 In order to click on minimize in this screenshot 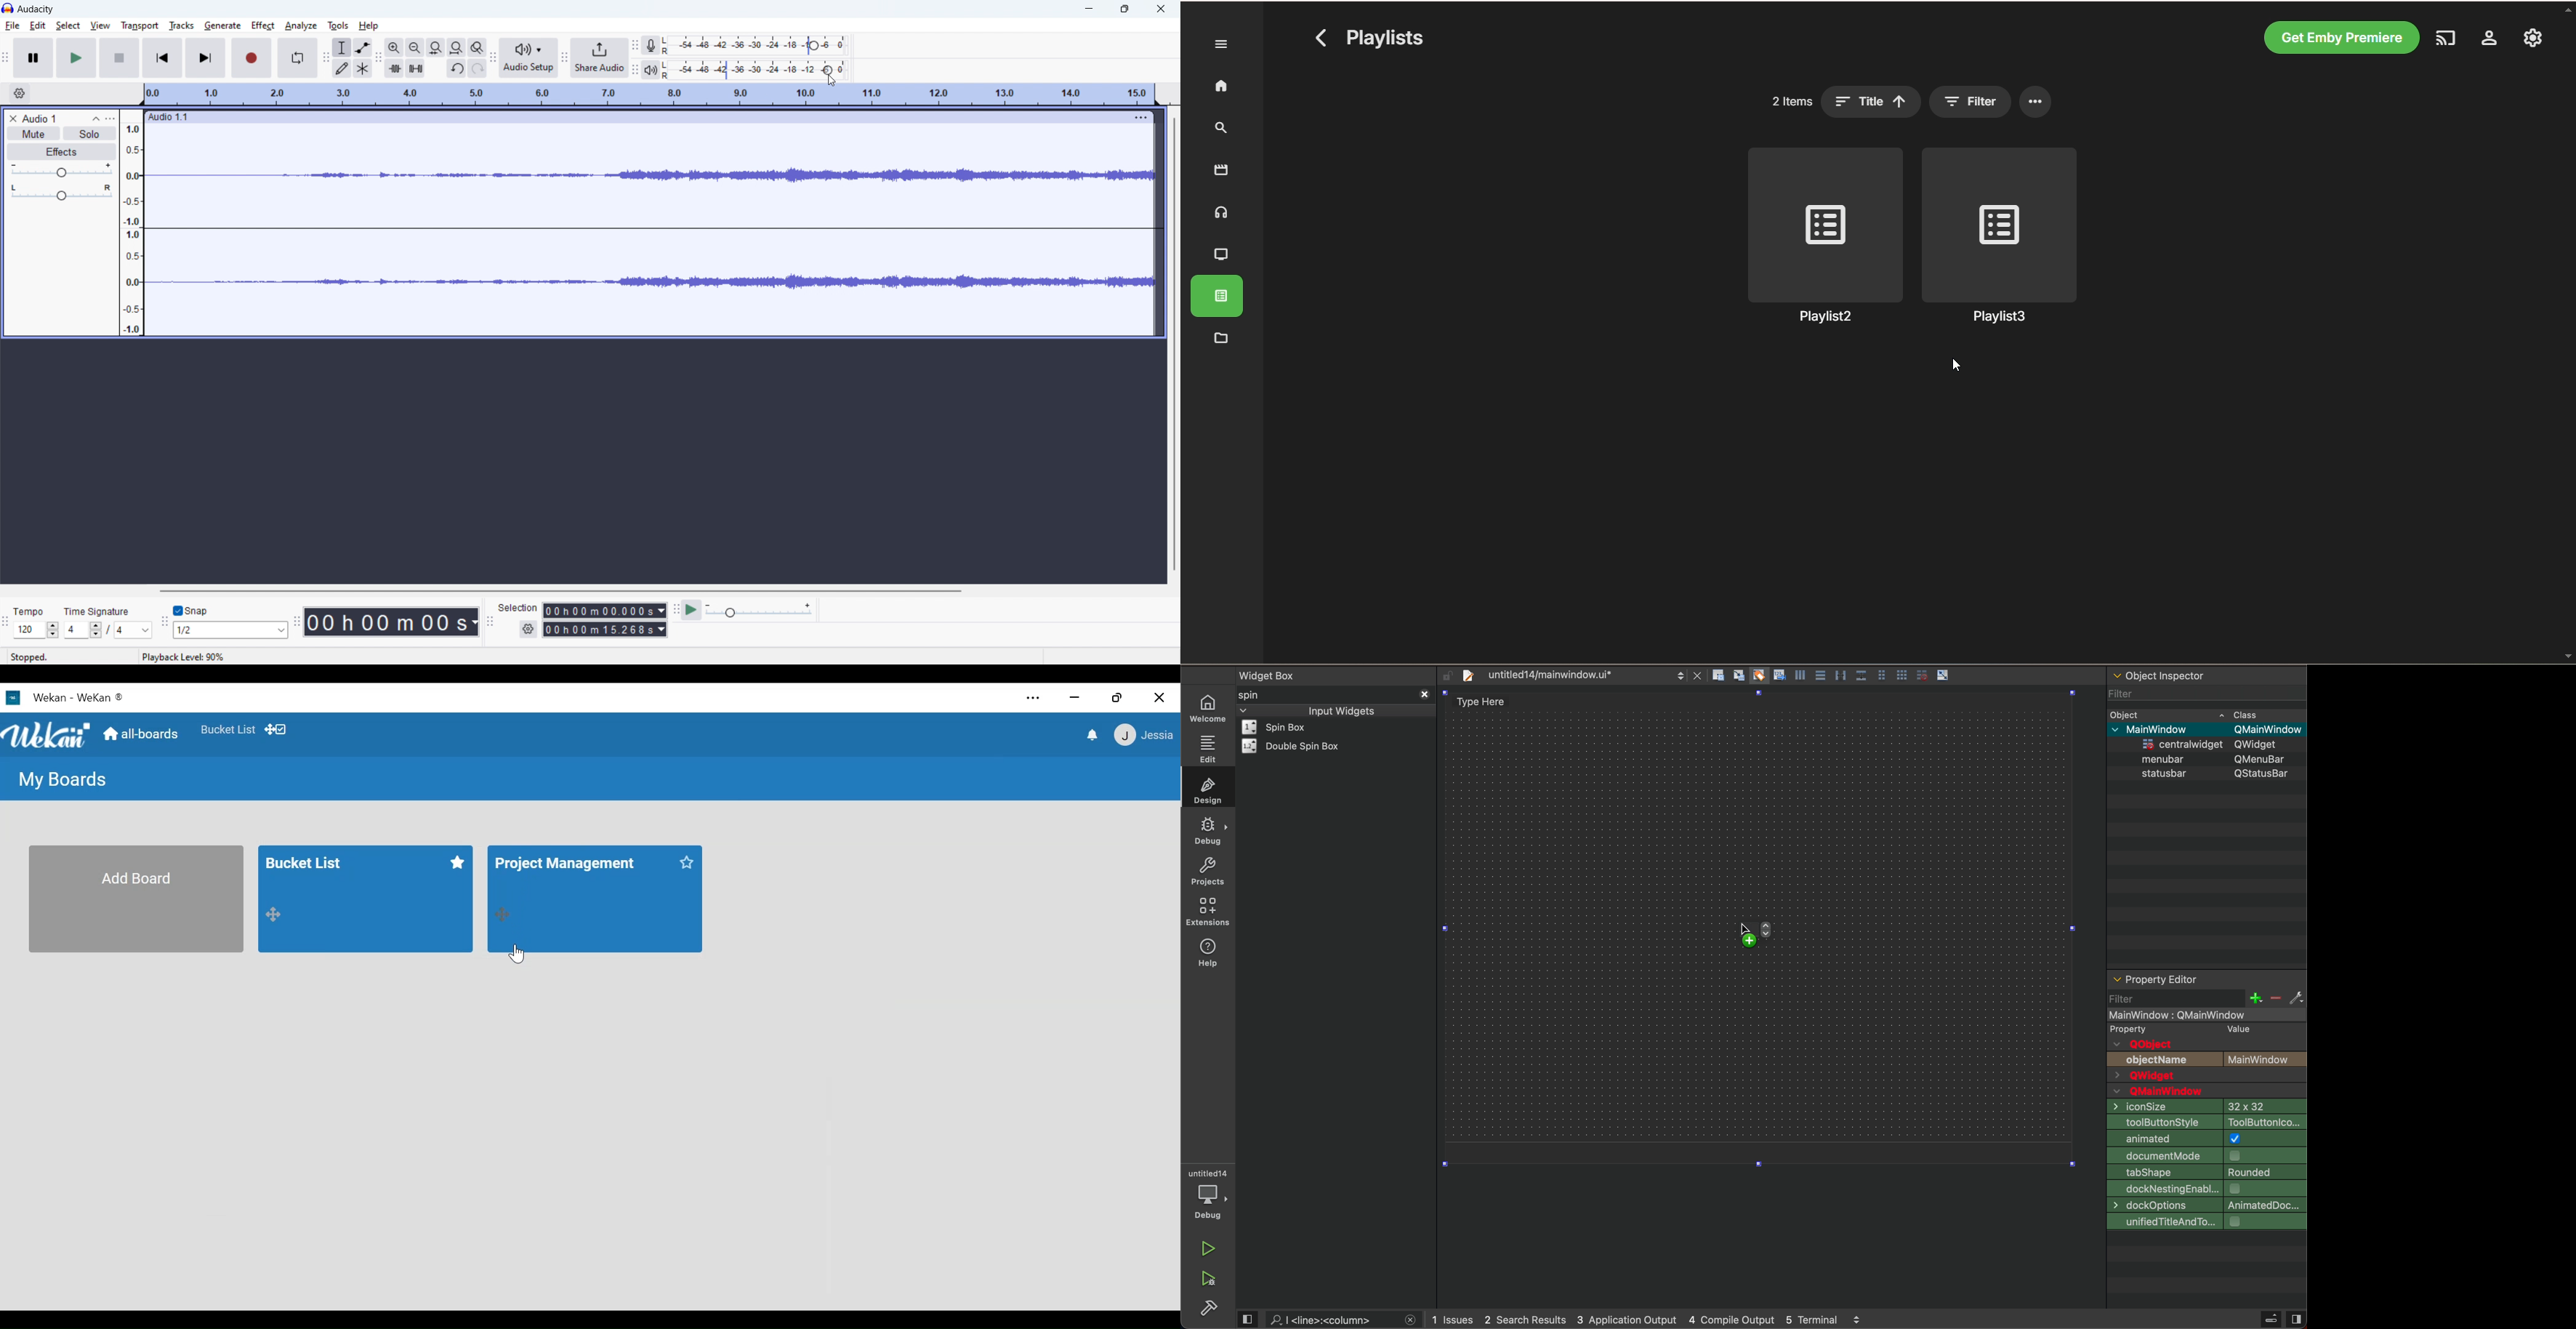, I will do `click(1091, 9)`.